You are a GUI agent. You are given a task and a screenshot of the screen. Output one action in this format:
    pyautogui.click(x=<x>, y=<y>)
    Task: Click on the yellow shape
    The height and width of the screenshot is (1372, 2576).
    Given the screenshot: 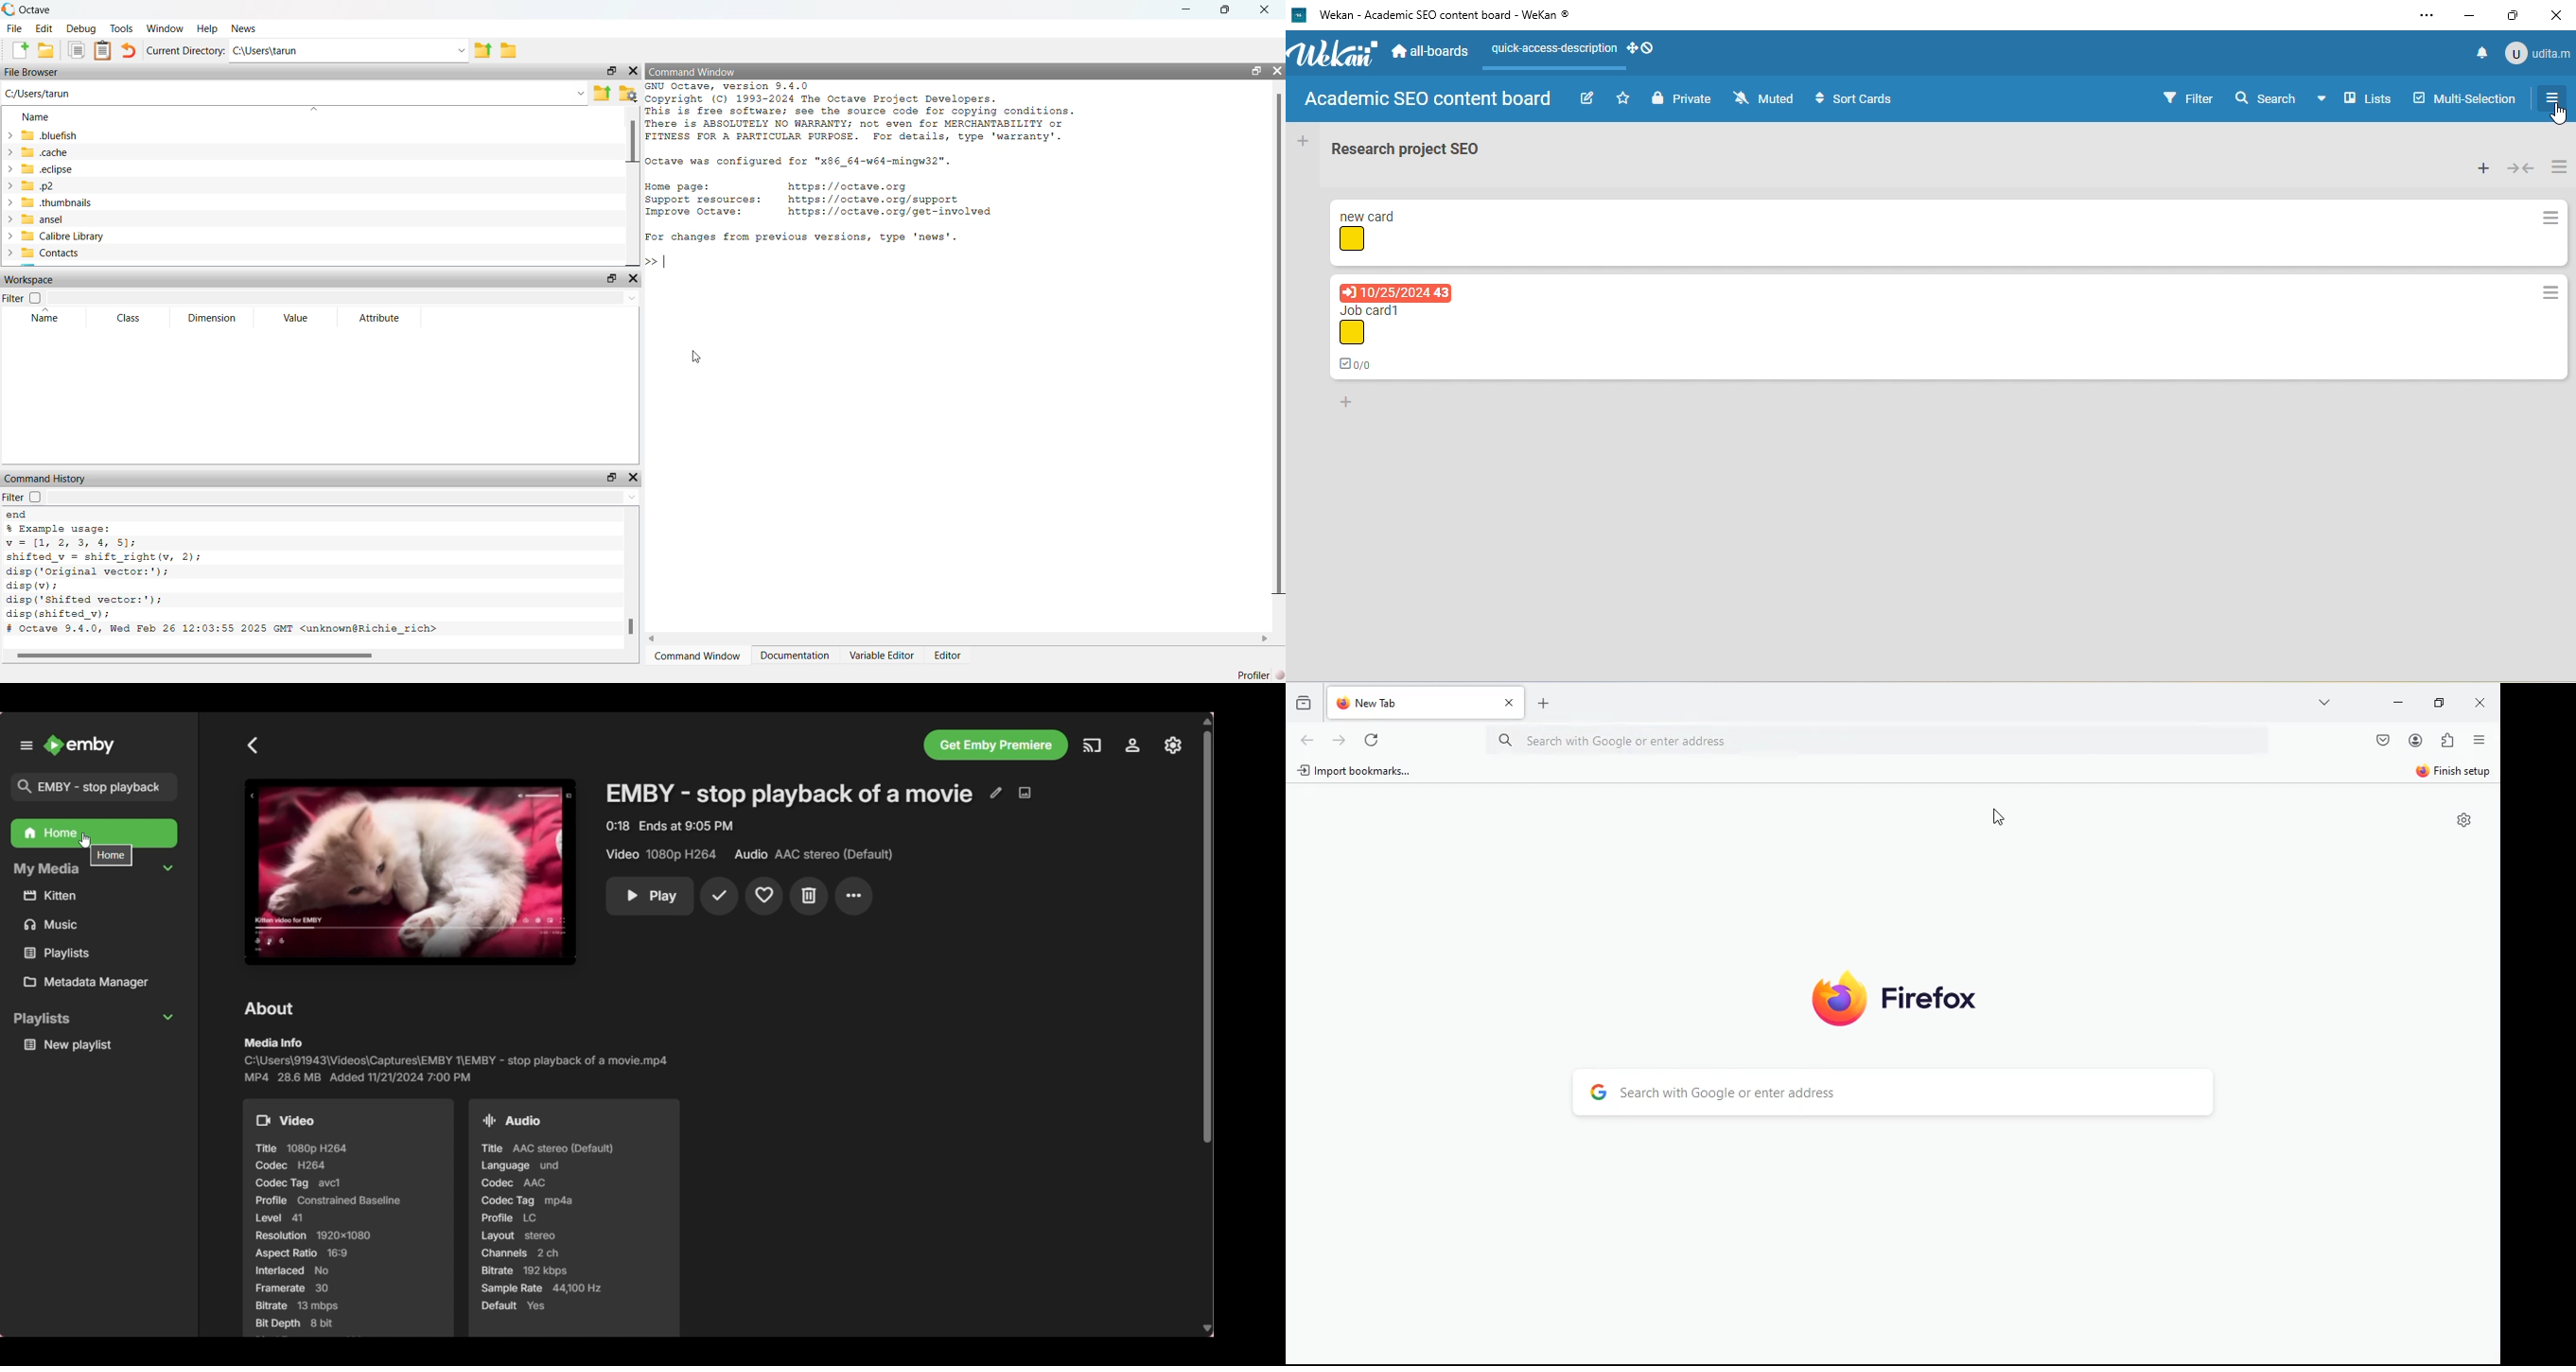 What is the action you would take?
    pyautogui.click(x=1354, y=333)
    